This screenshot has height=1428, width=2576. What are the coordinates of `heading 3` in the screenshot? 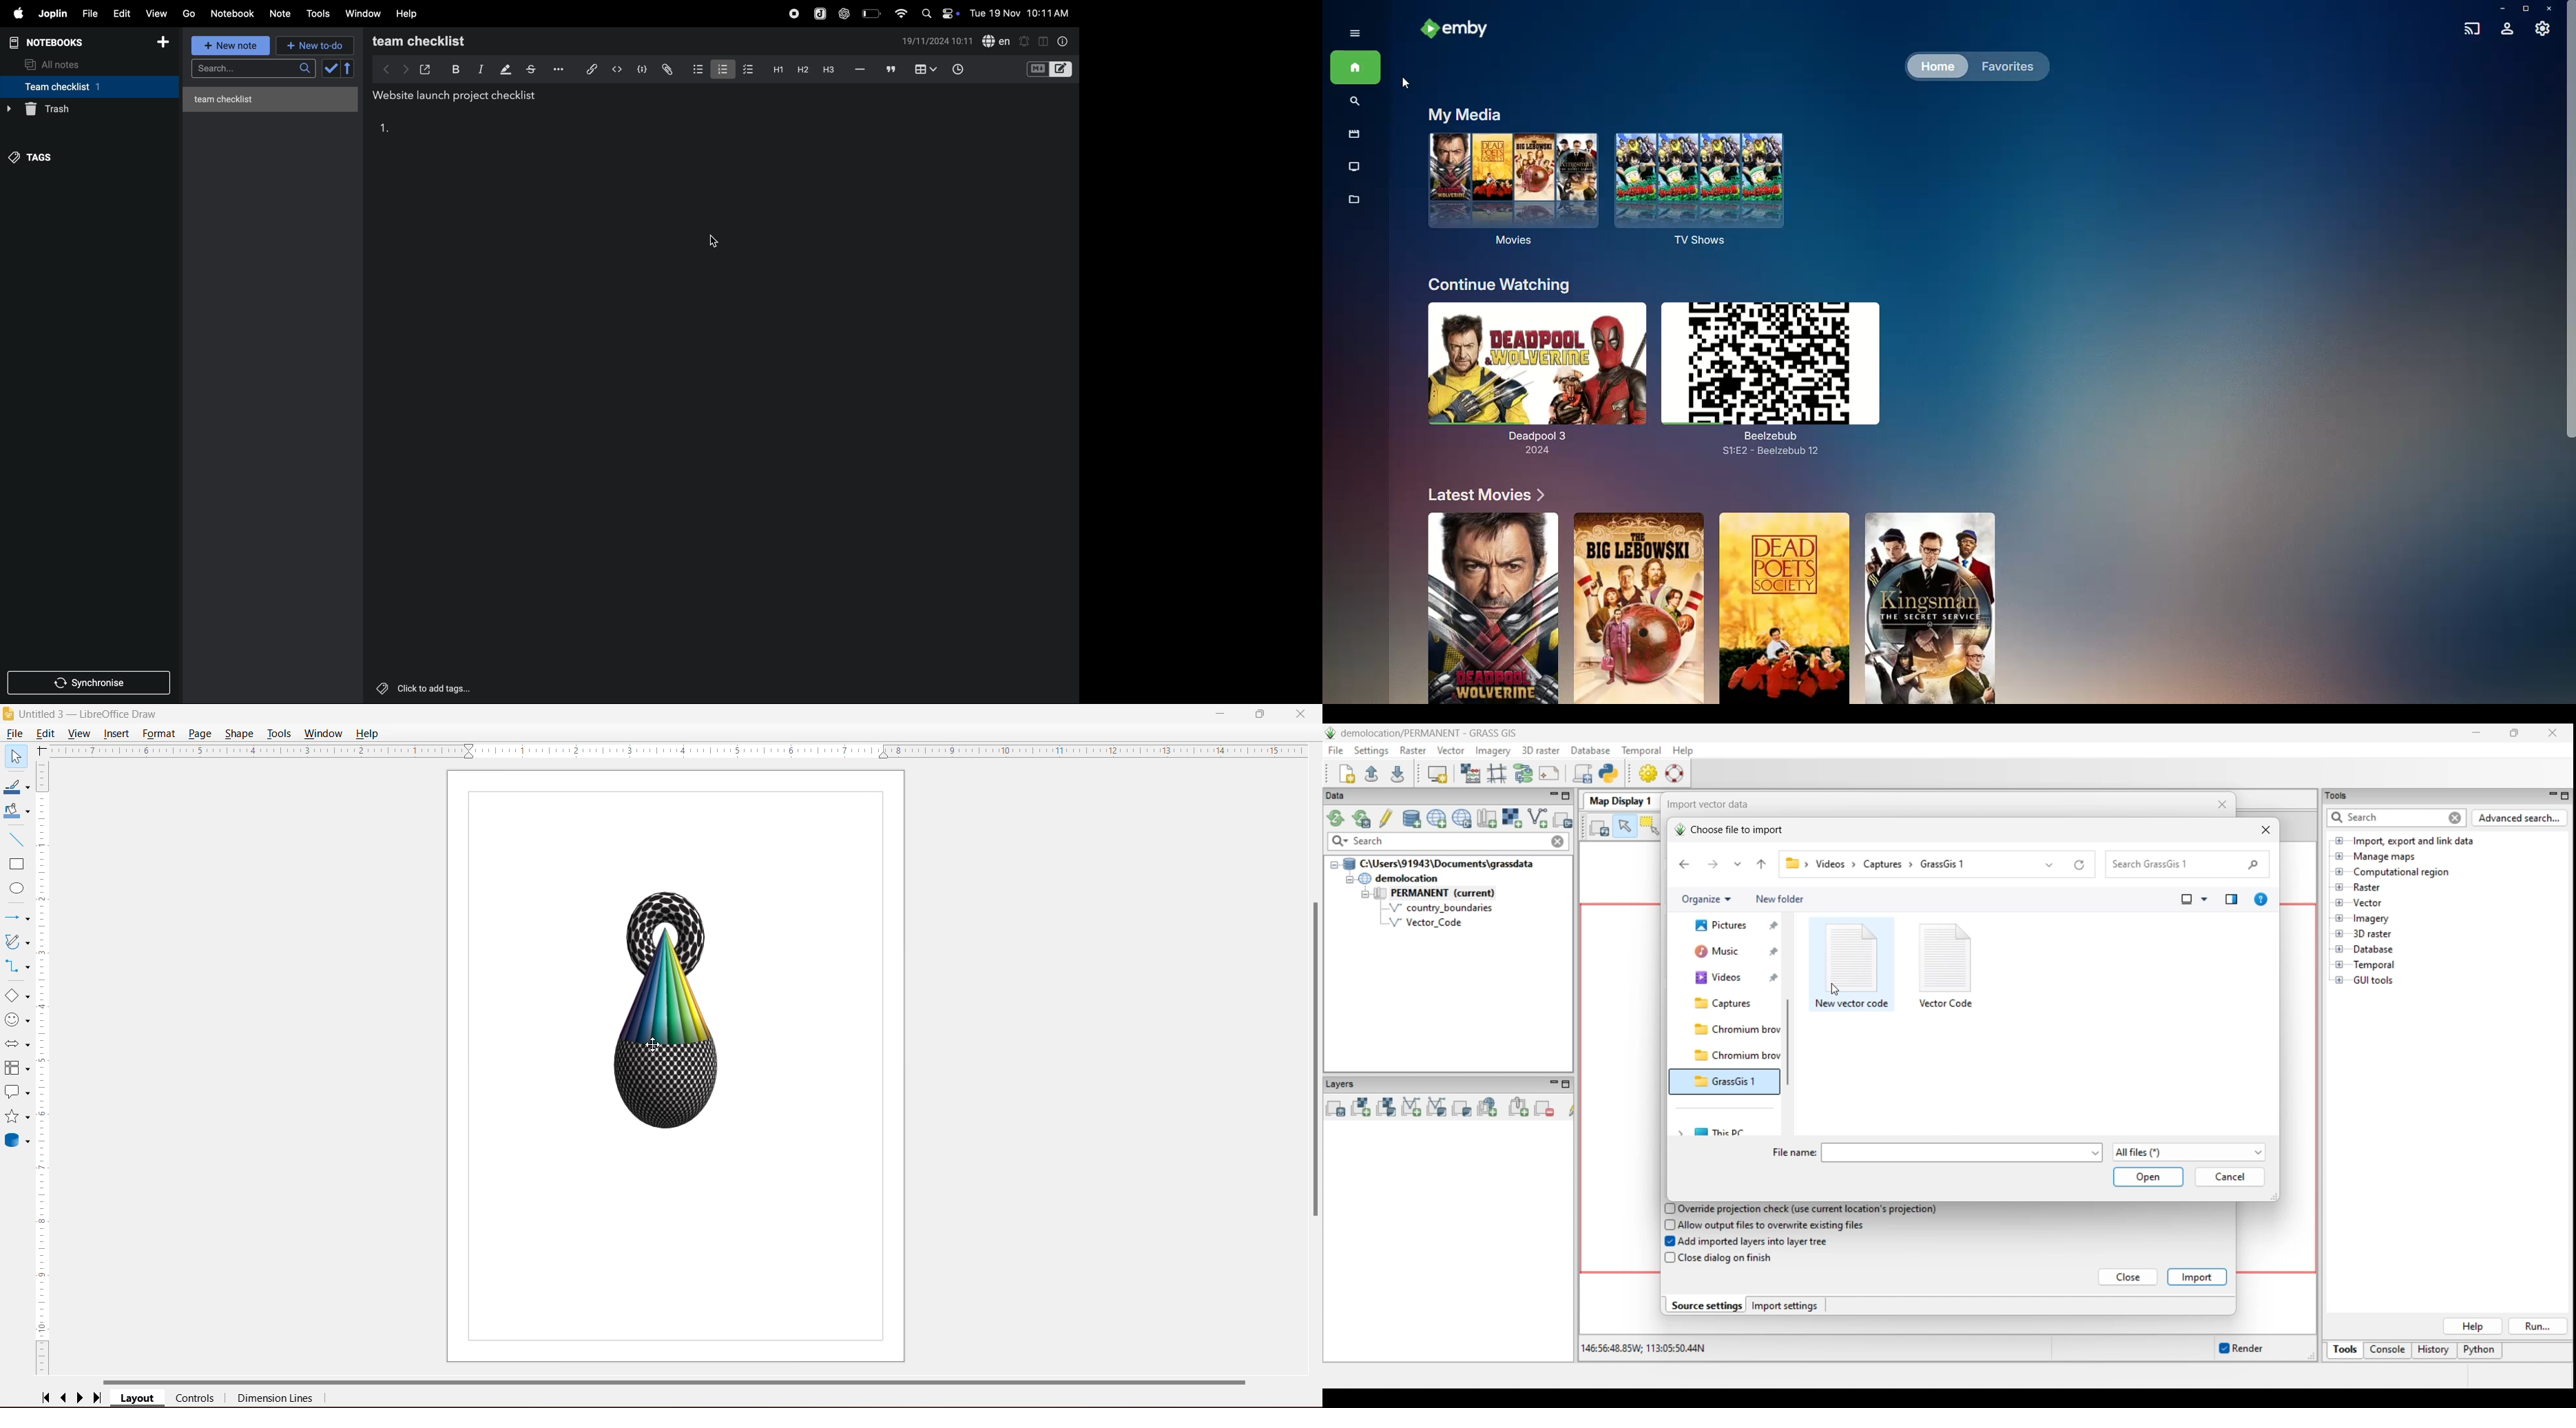 It's located at (828, 69).